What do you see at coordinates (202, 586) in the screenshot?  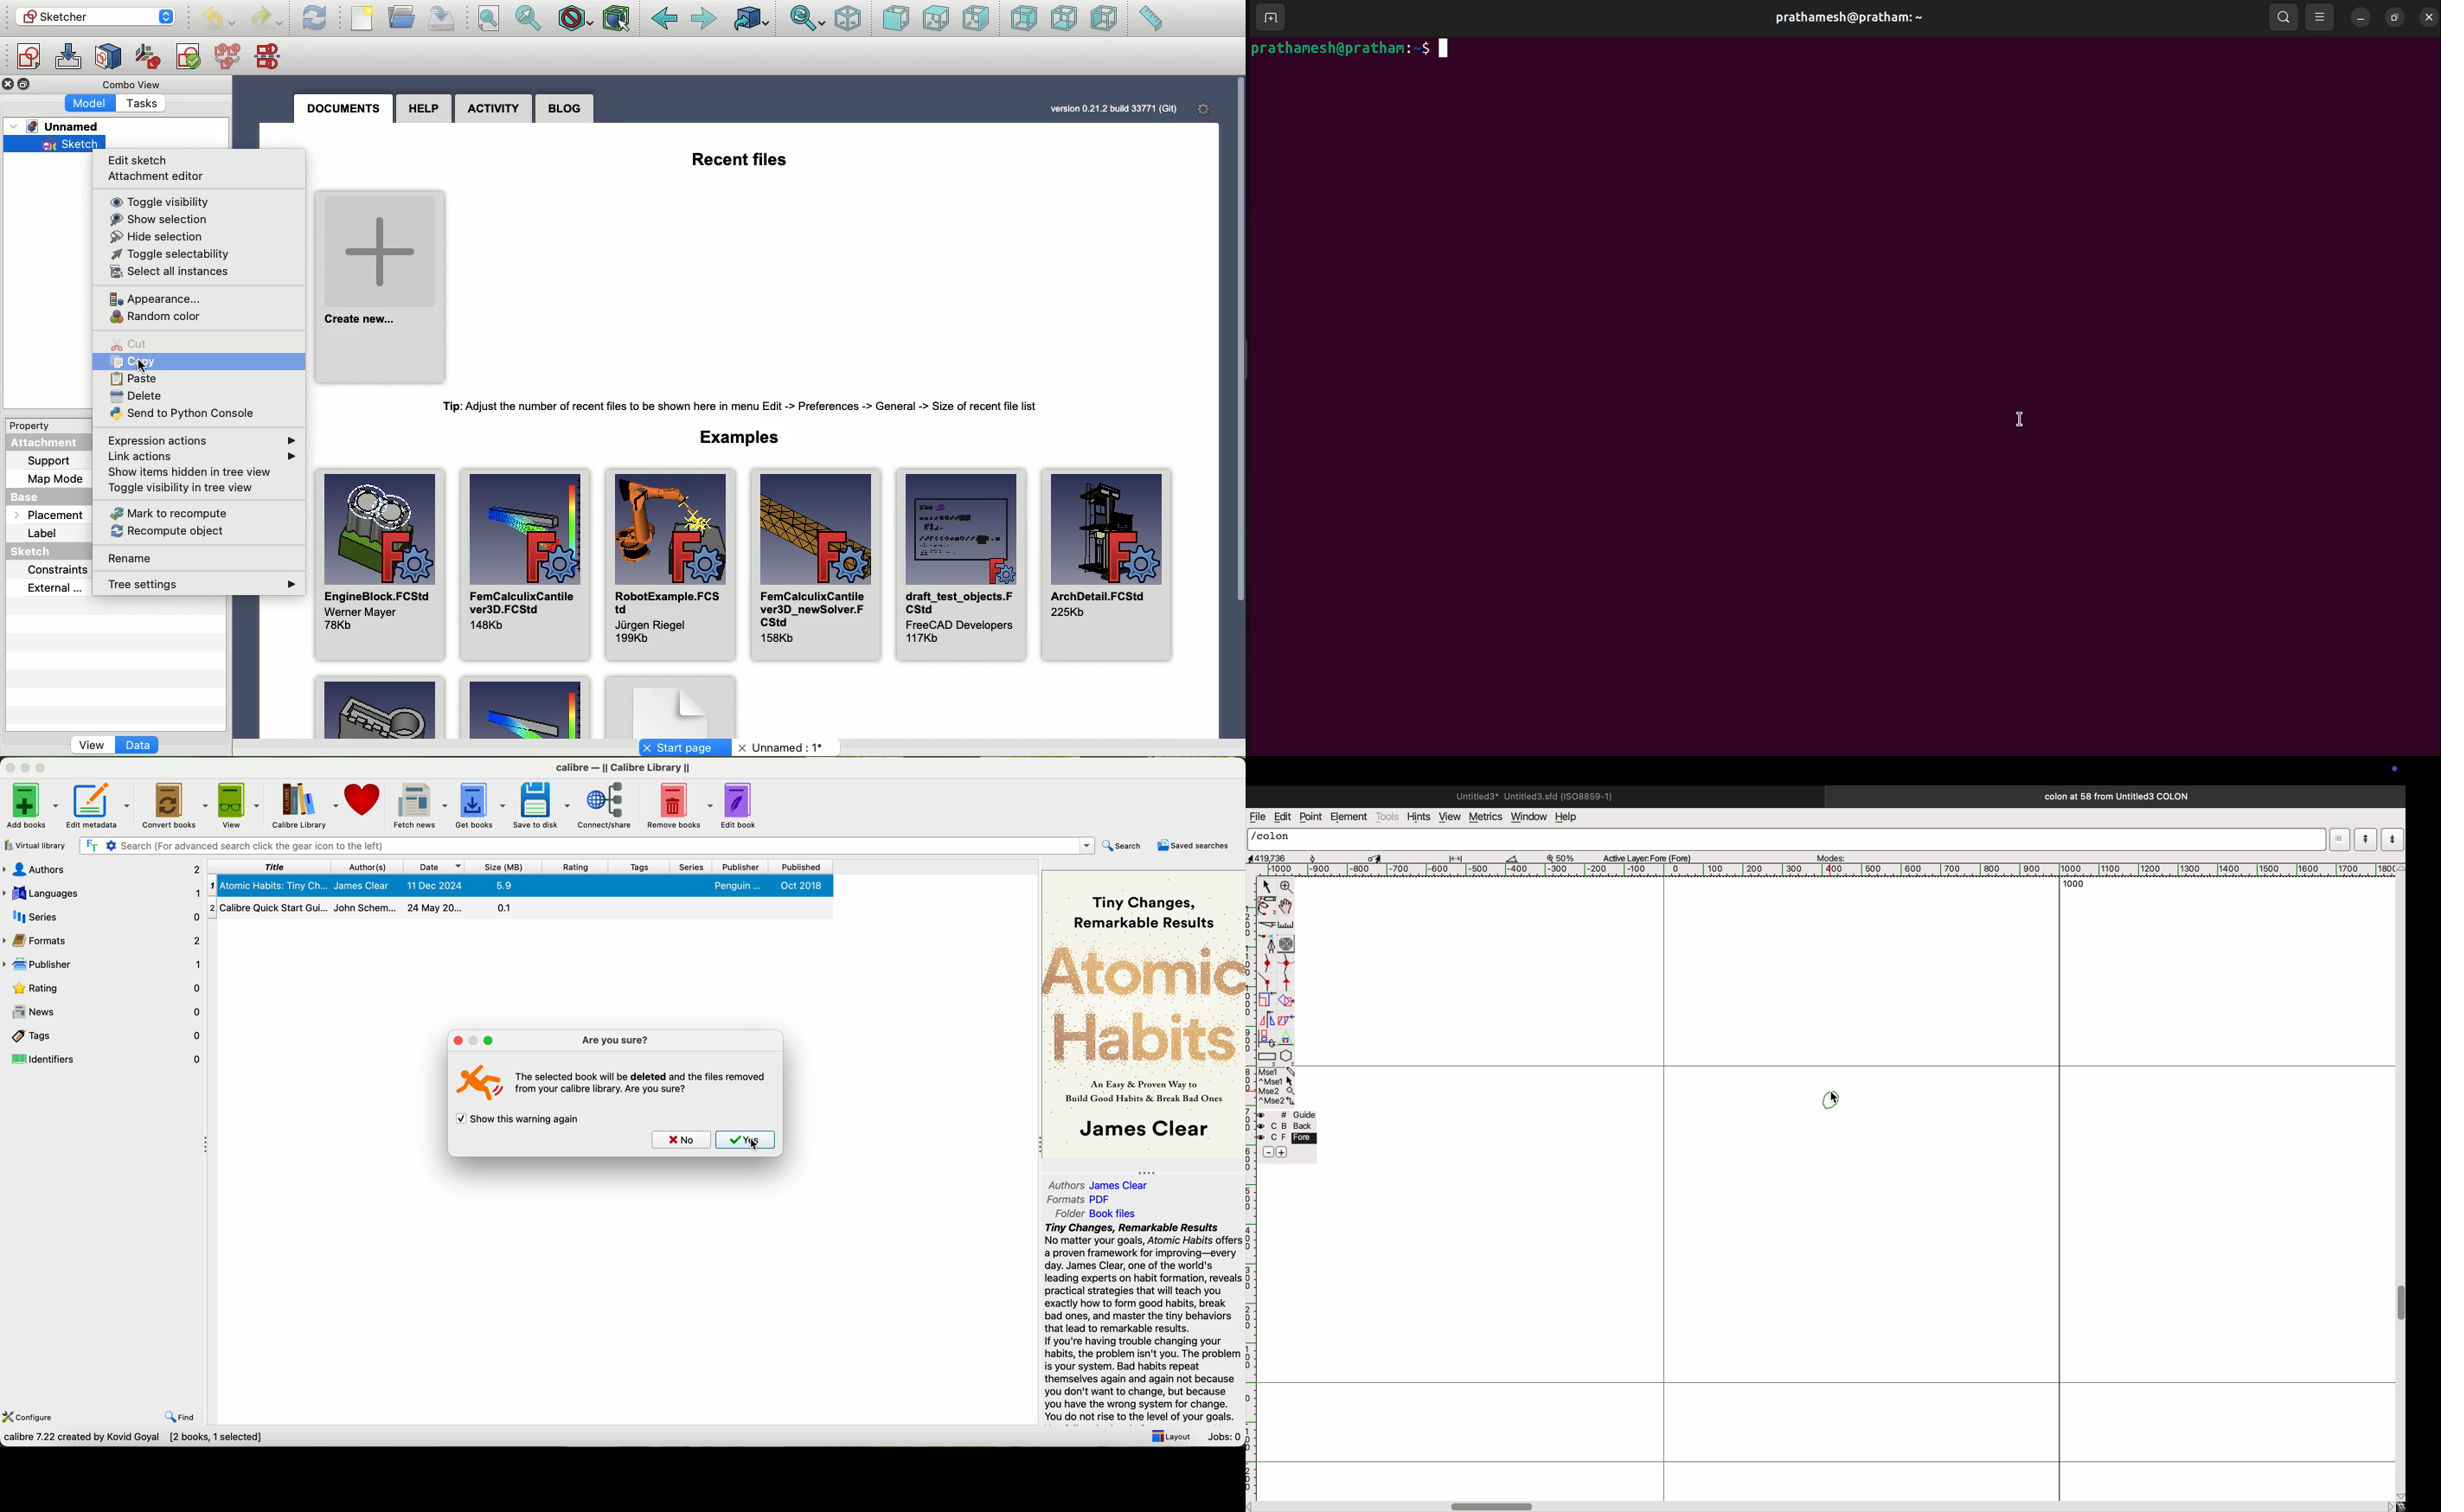 I see `Tree settings` at bounding box center [202, 586].